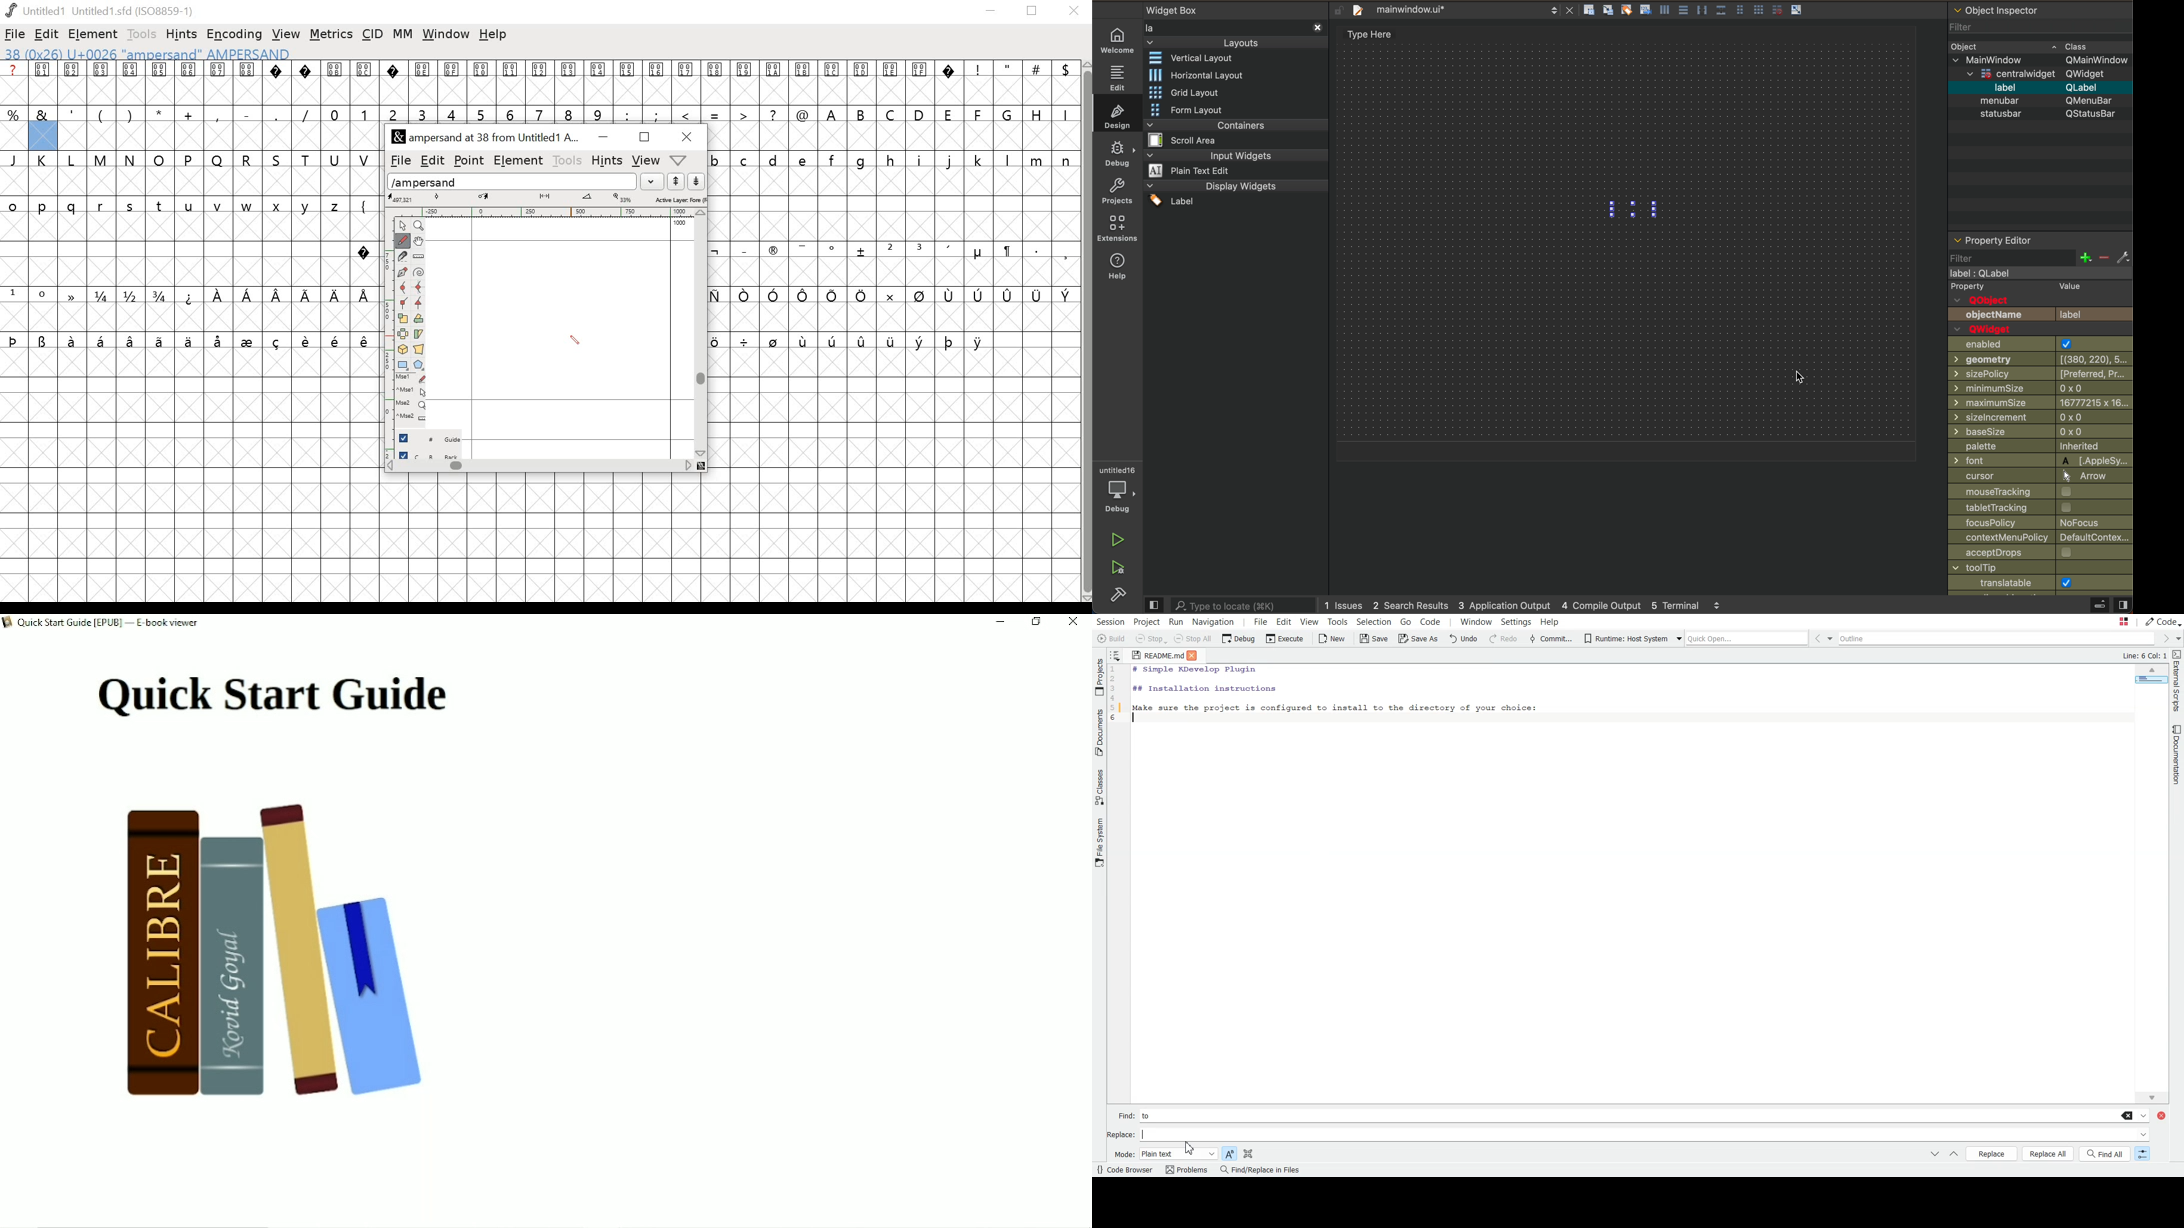  What do you see at coordinates (280, 207) in the screenshot?
I see `x` at bounding box center [280, 207].